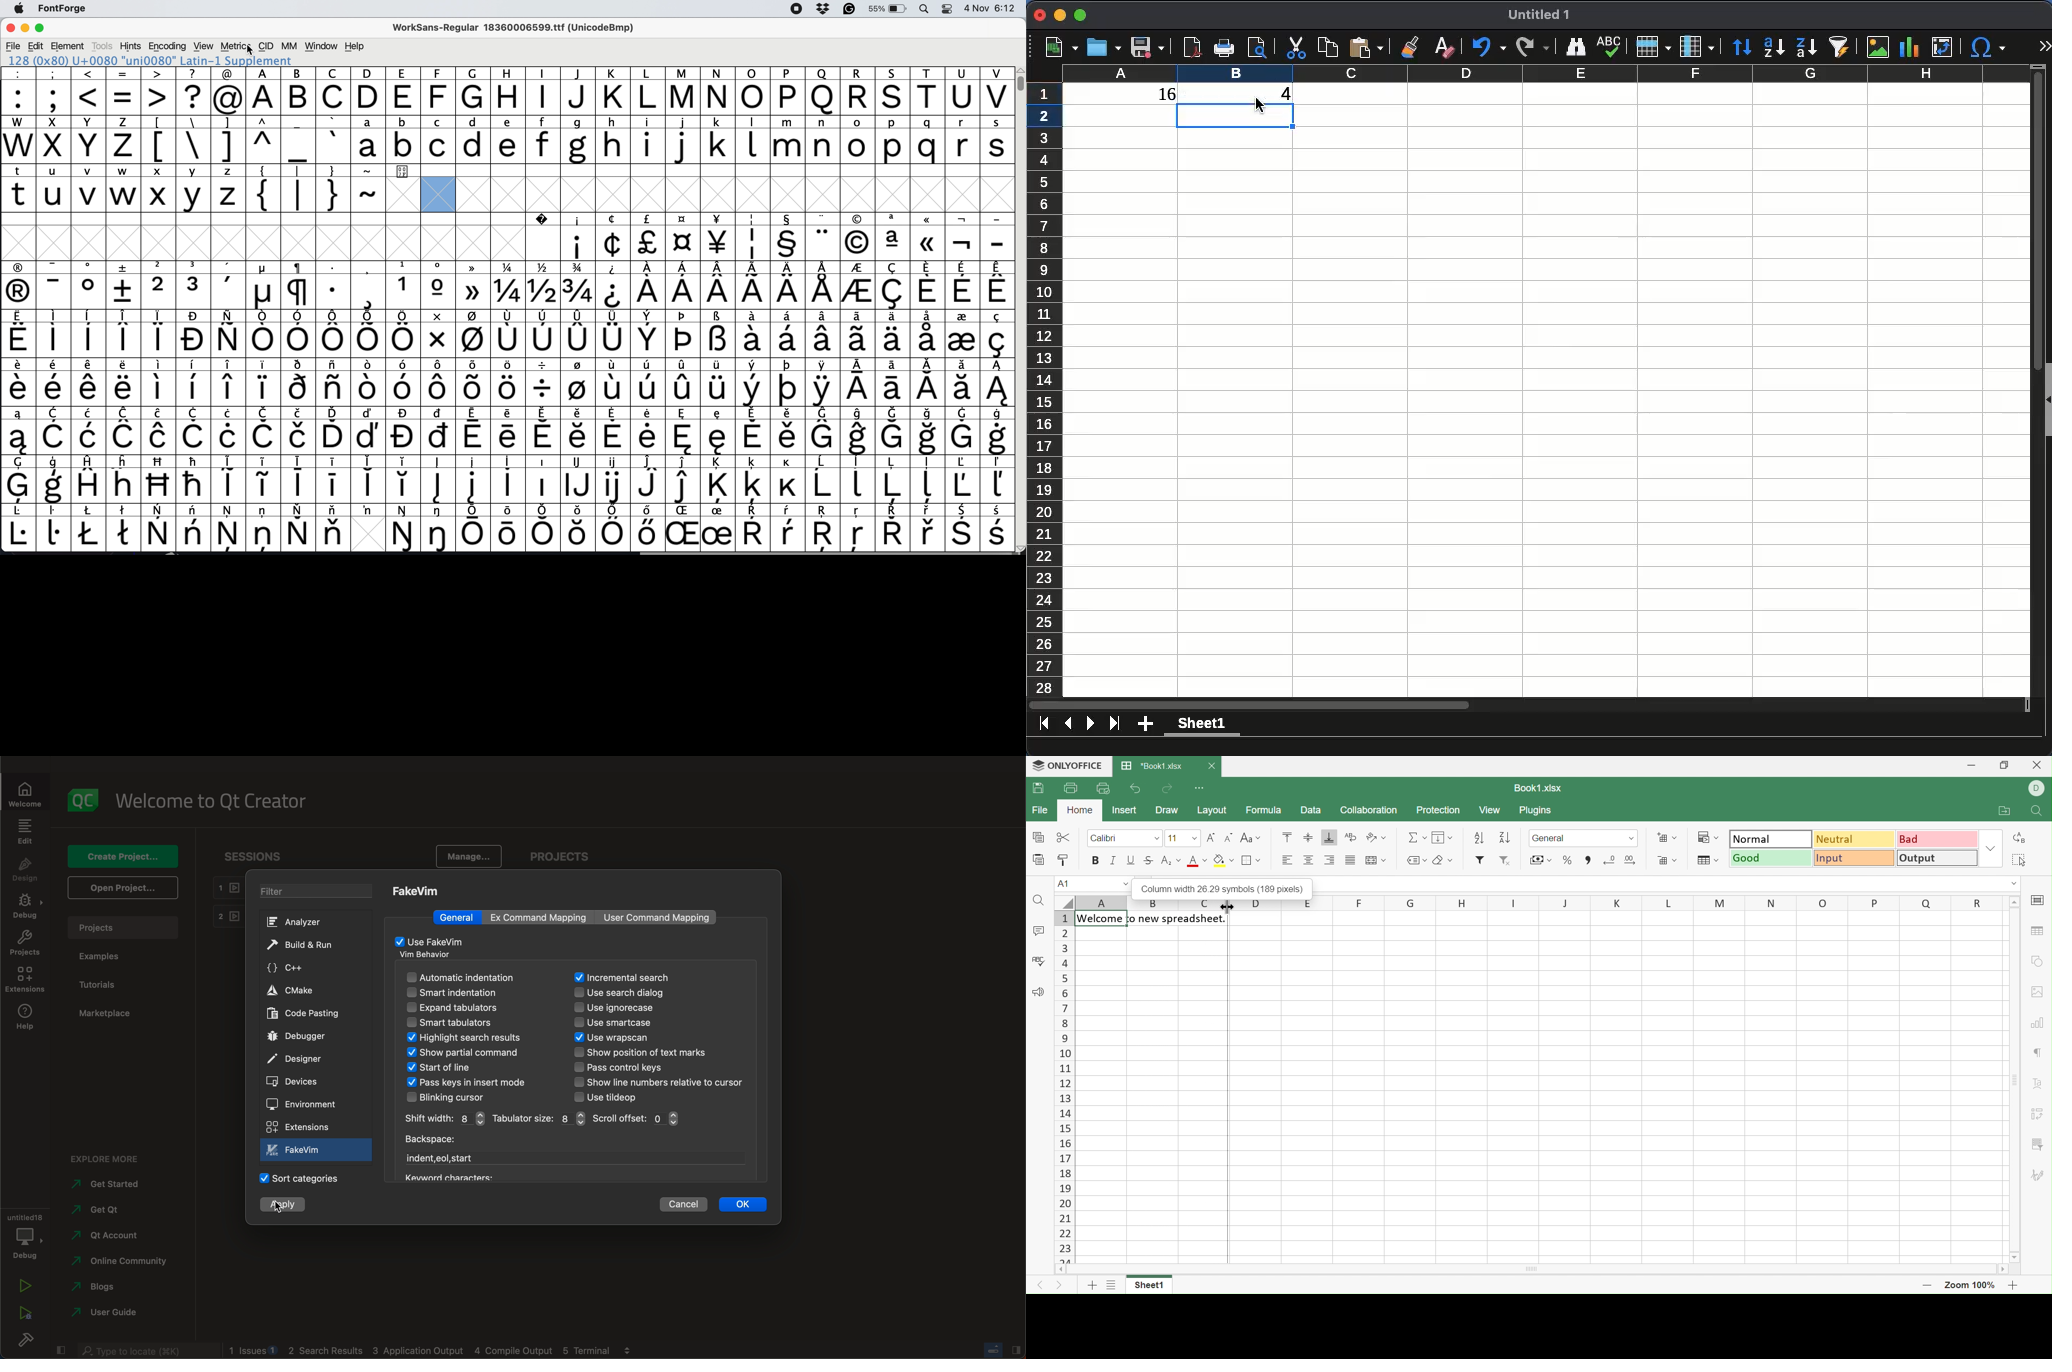 The image size is (2072, 1372). I want to click on special characters, so click(507, 413).